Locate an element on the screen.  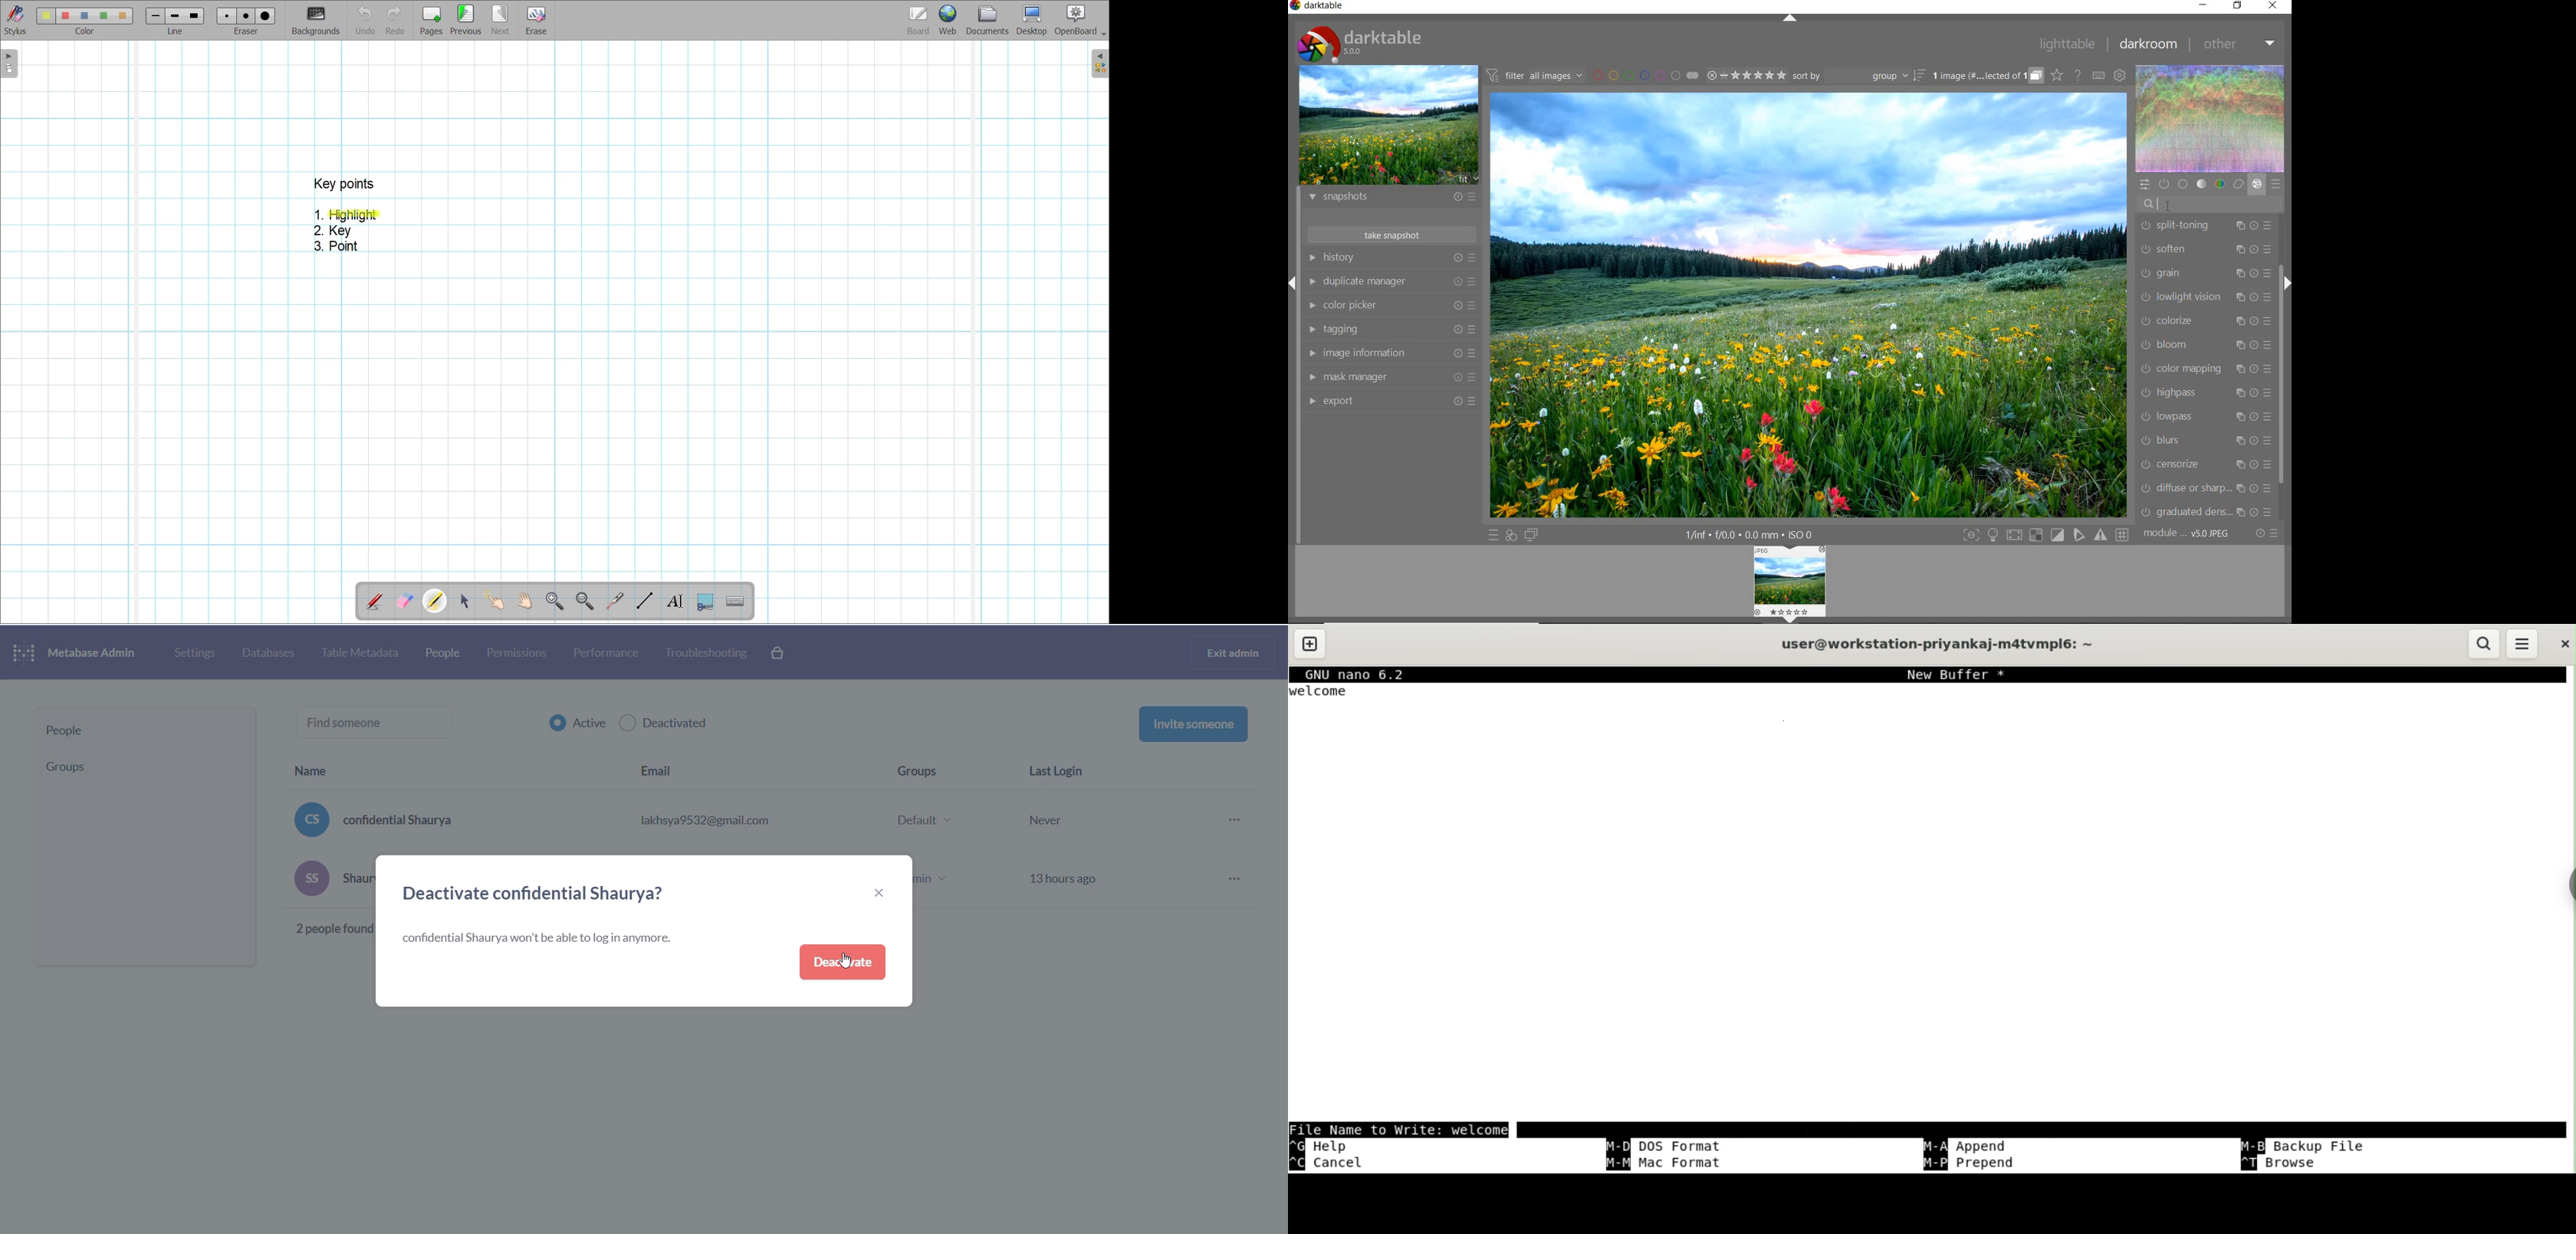
more options is located at coordinates (1235, 818).